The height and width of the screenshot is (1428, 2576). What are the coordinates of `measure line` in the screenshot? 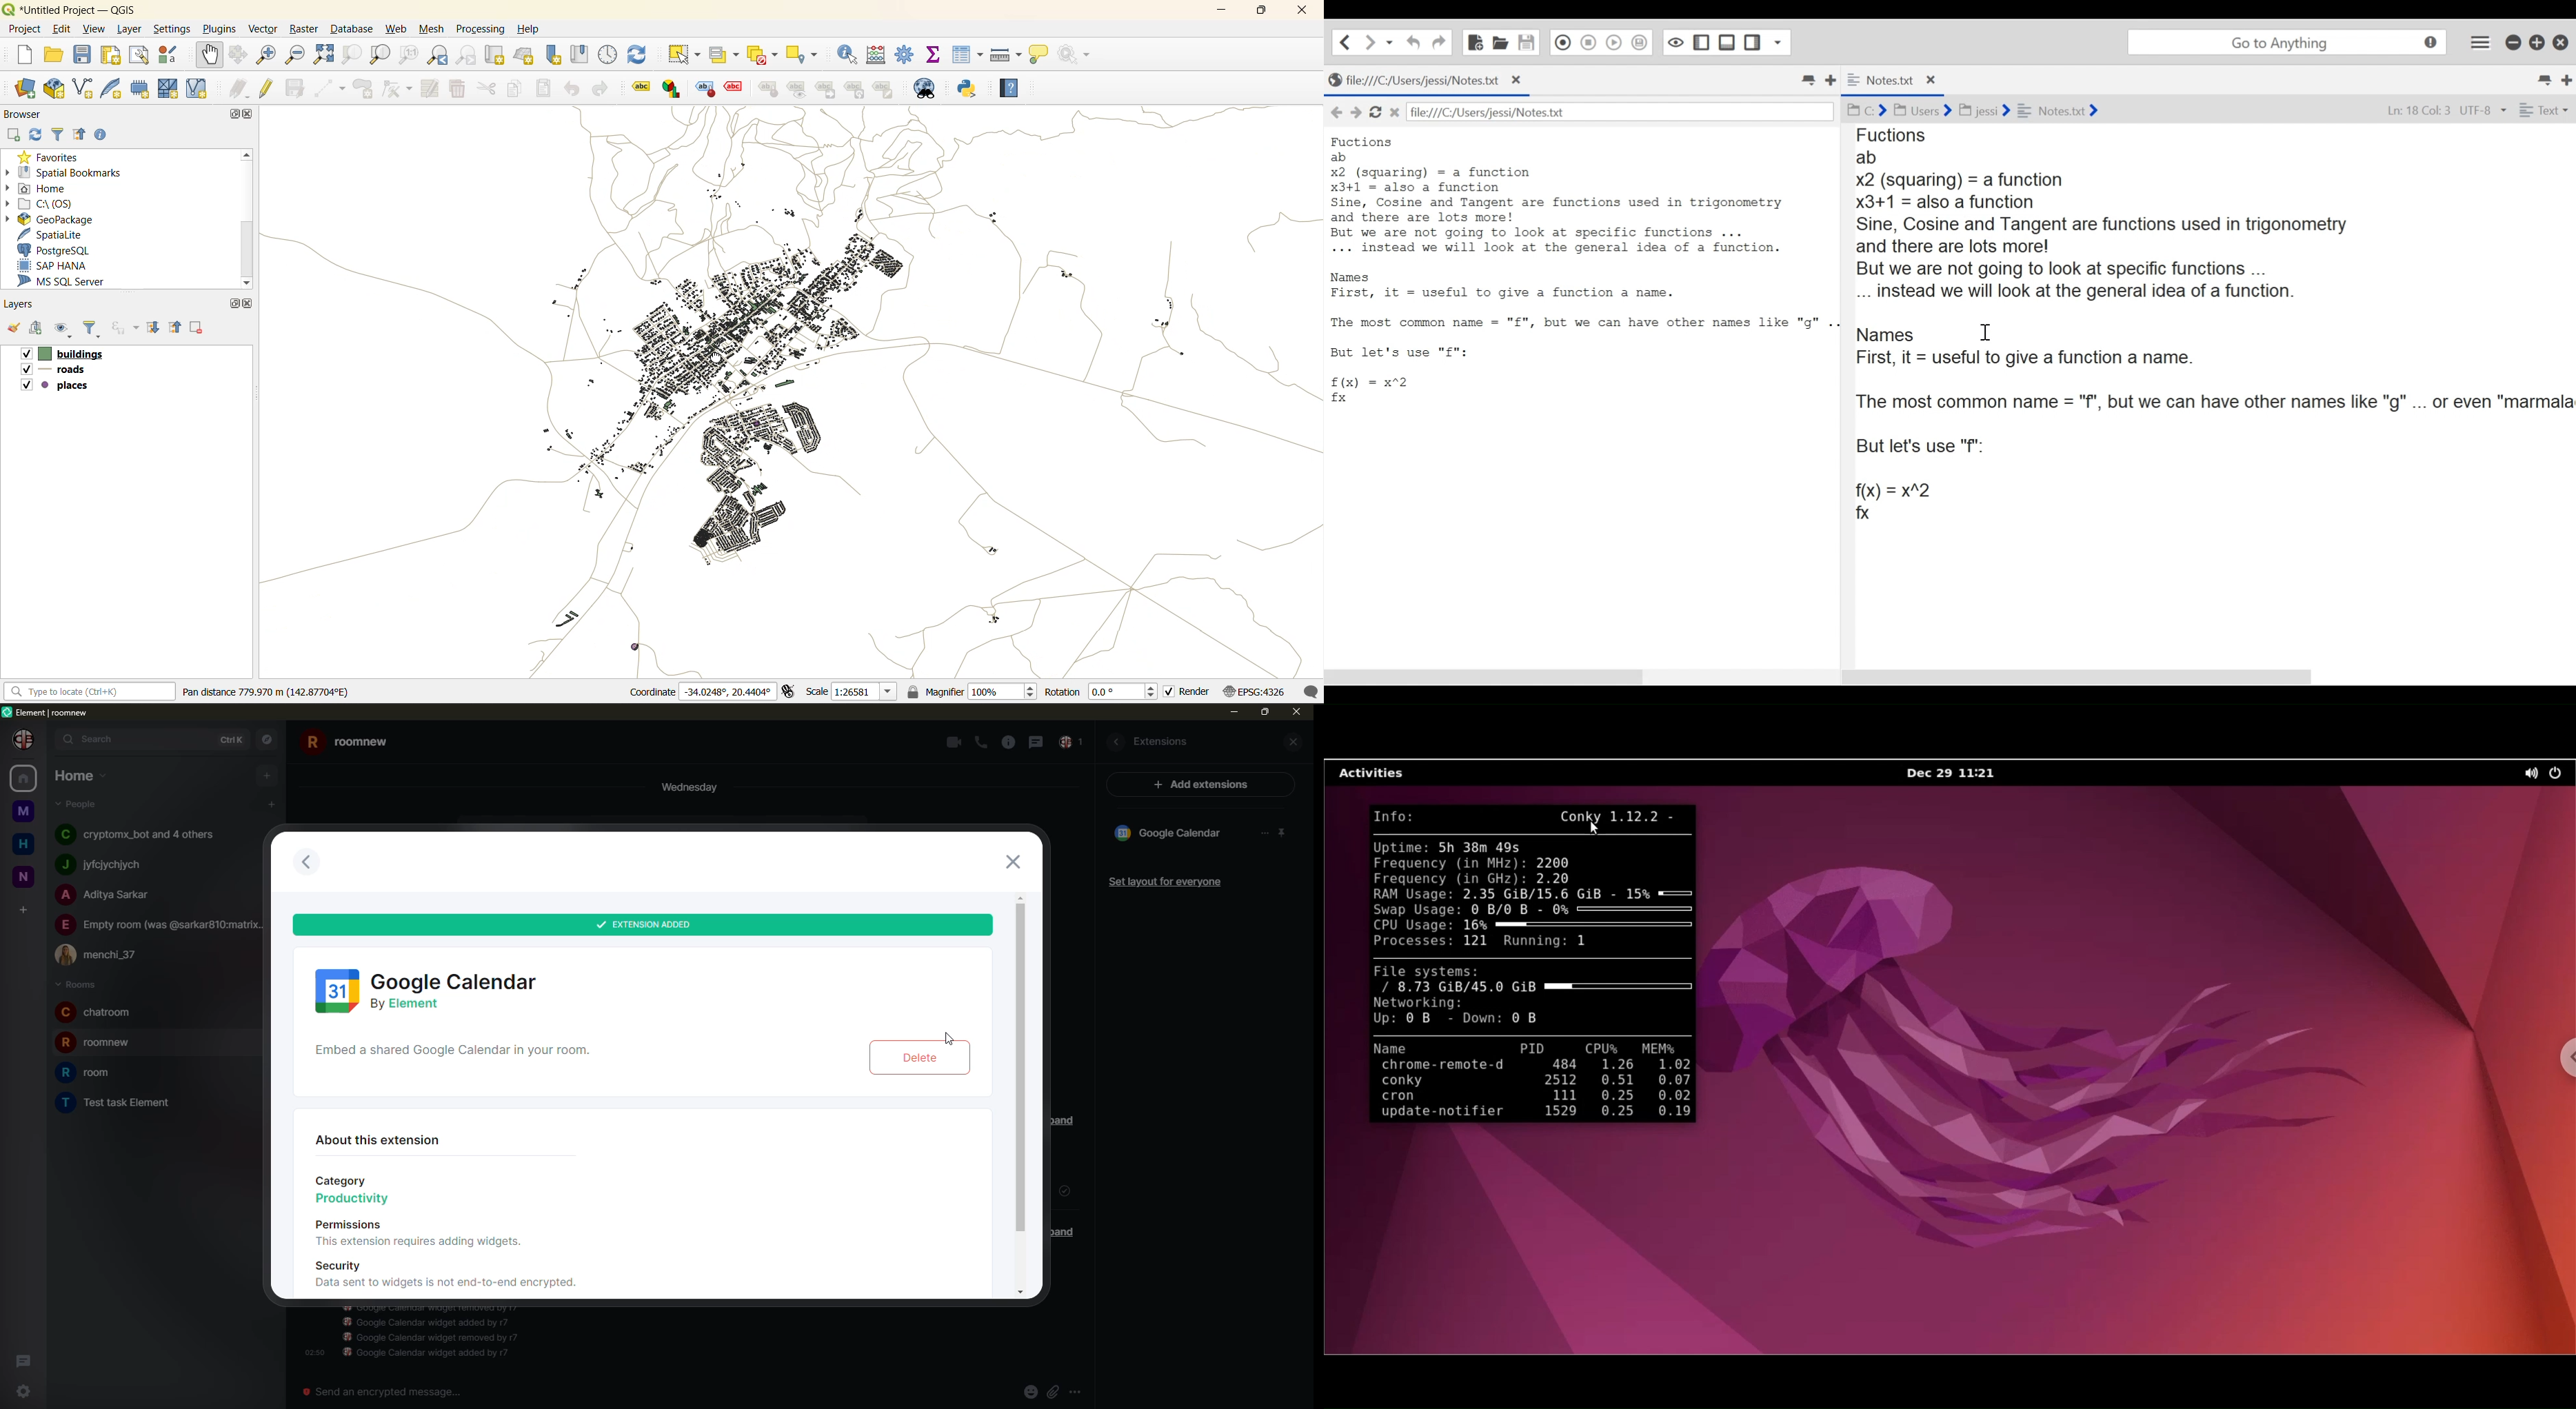 It's located at (1007, 55).